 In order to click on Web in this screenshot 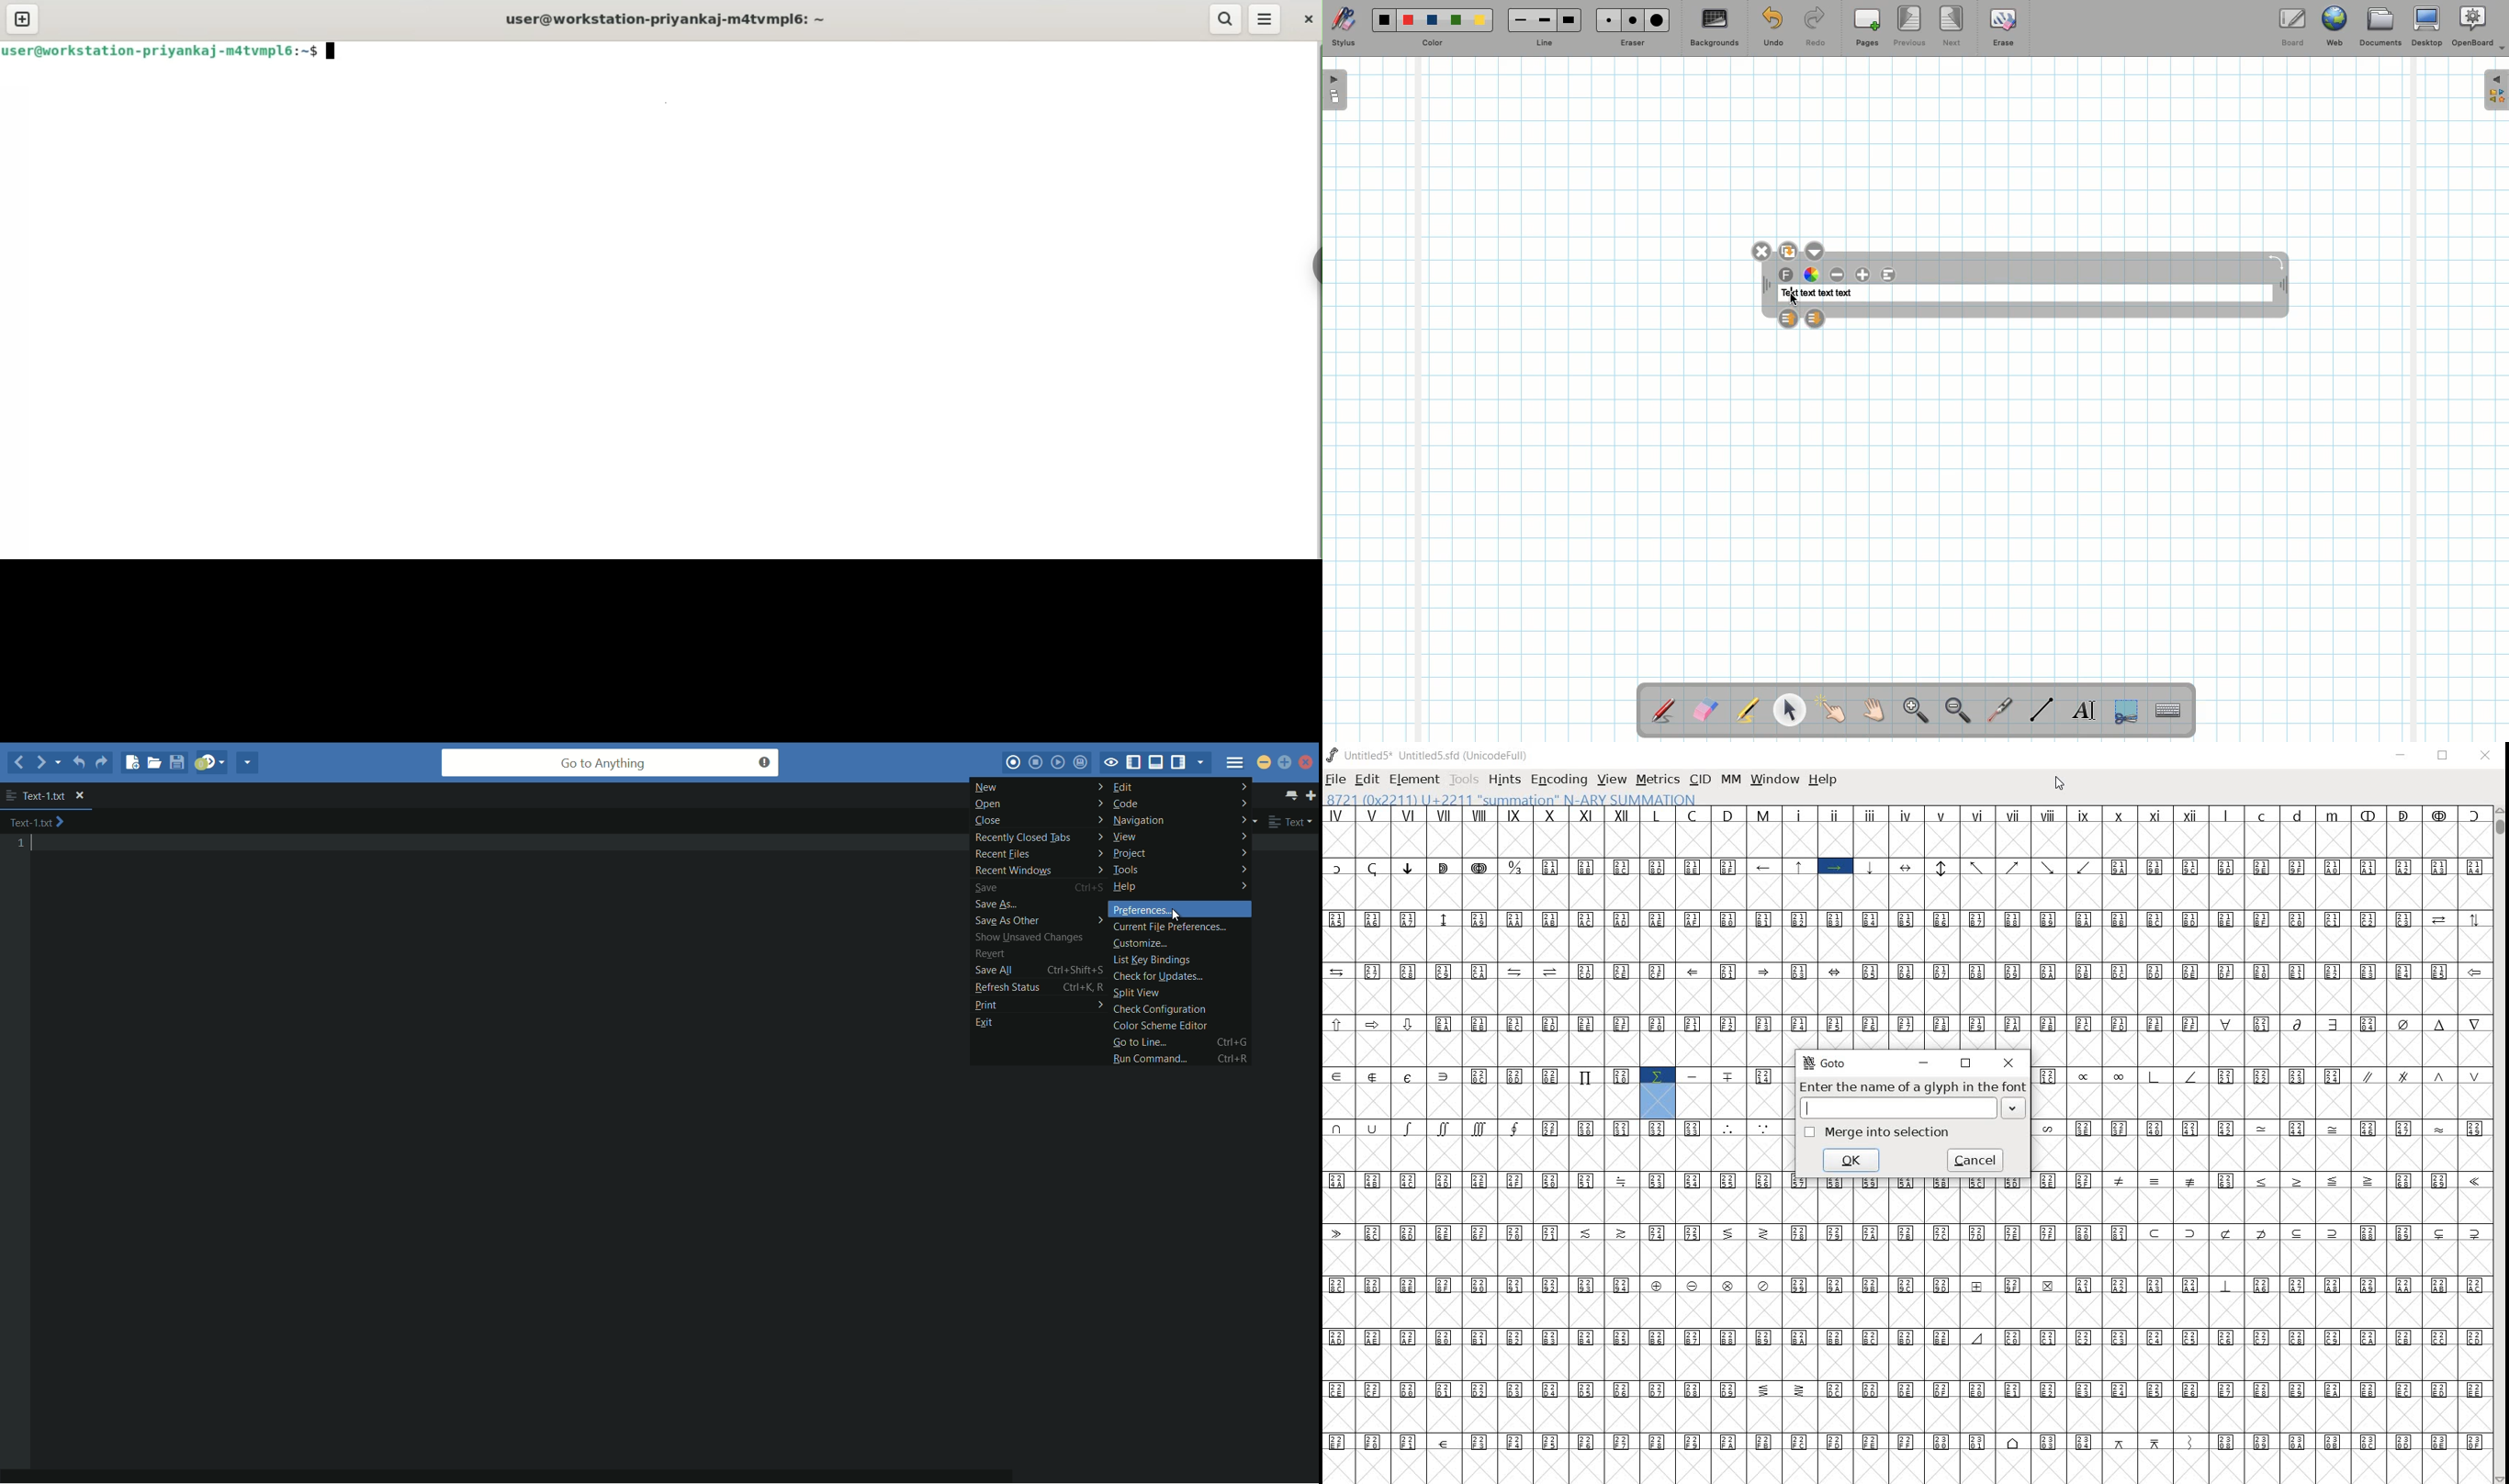, I will do `click(2334, 30)`.